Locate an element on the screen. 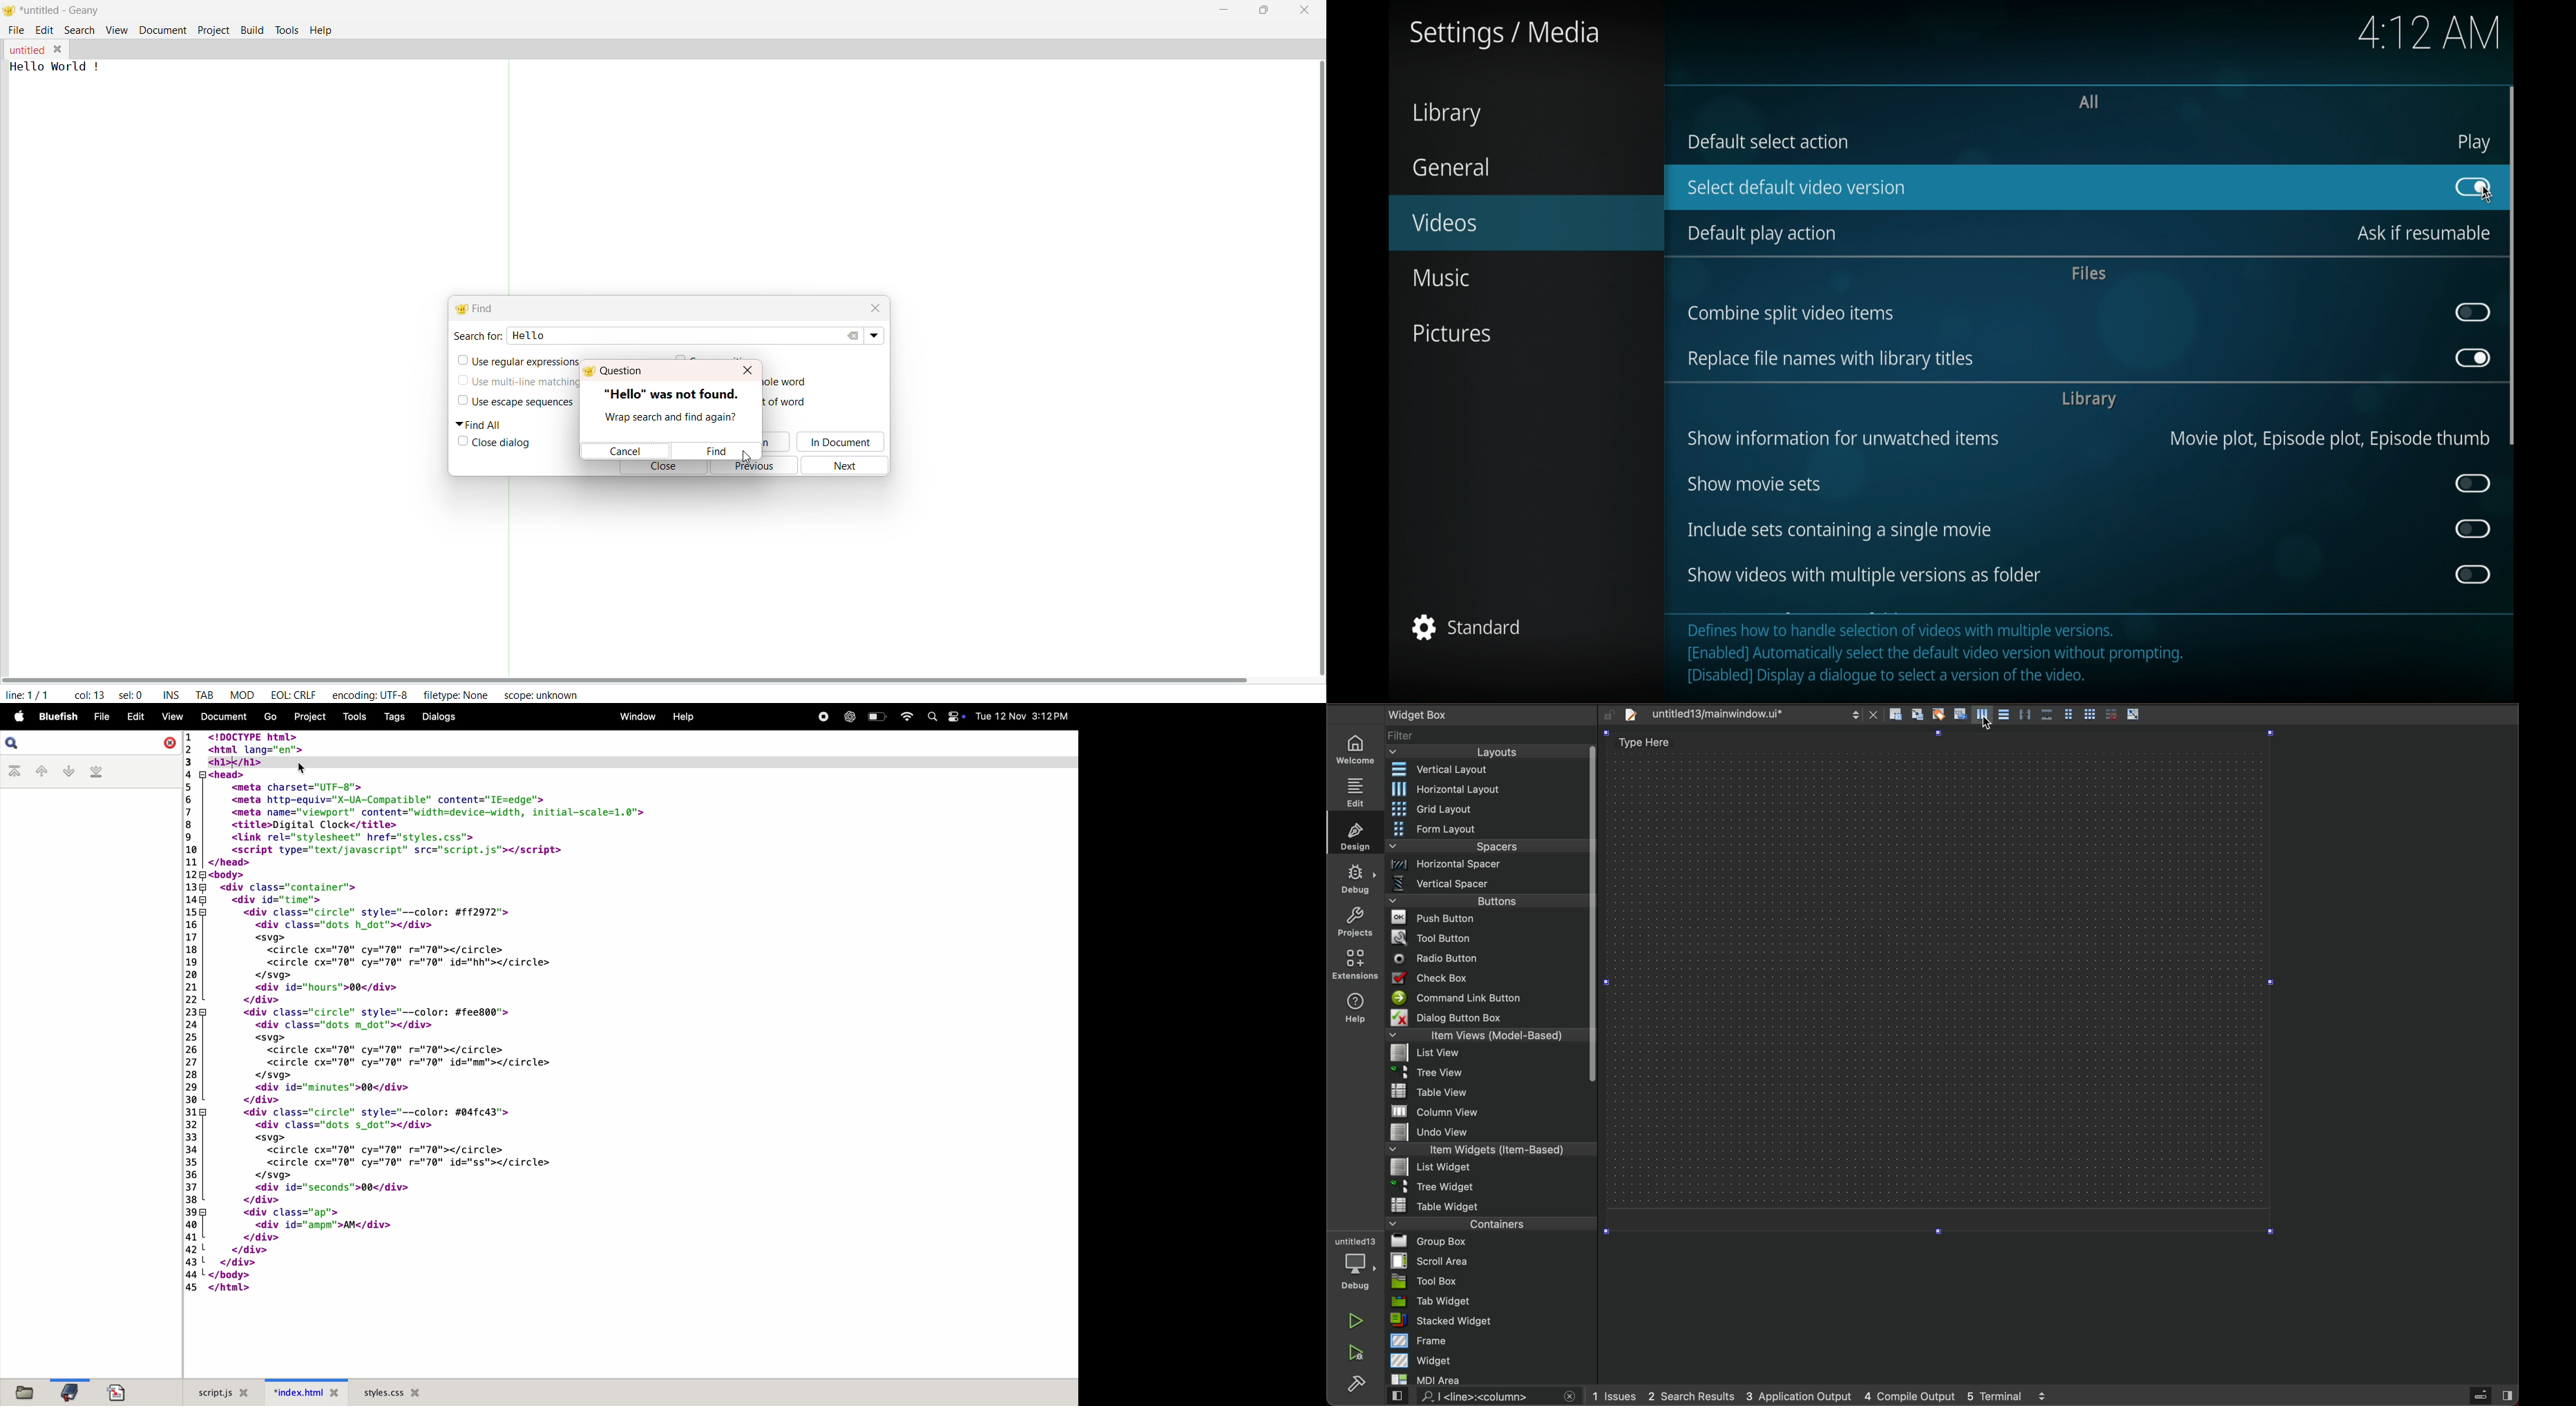 This screenshot has width=2576, height=1428. 4:17 AM is located at coordinates (2429, 36).